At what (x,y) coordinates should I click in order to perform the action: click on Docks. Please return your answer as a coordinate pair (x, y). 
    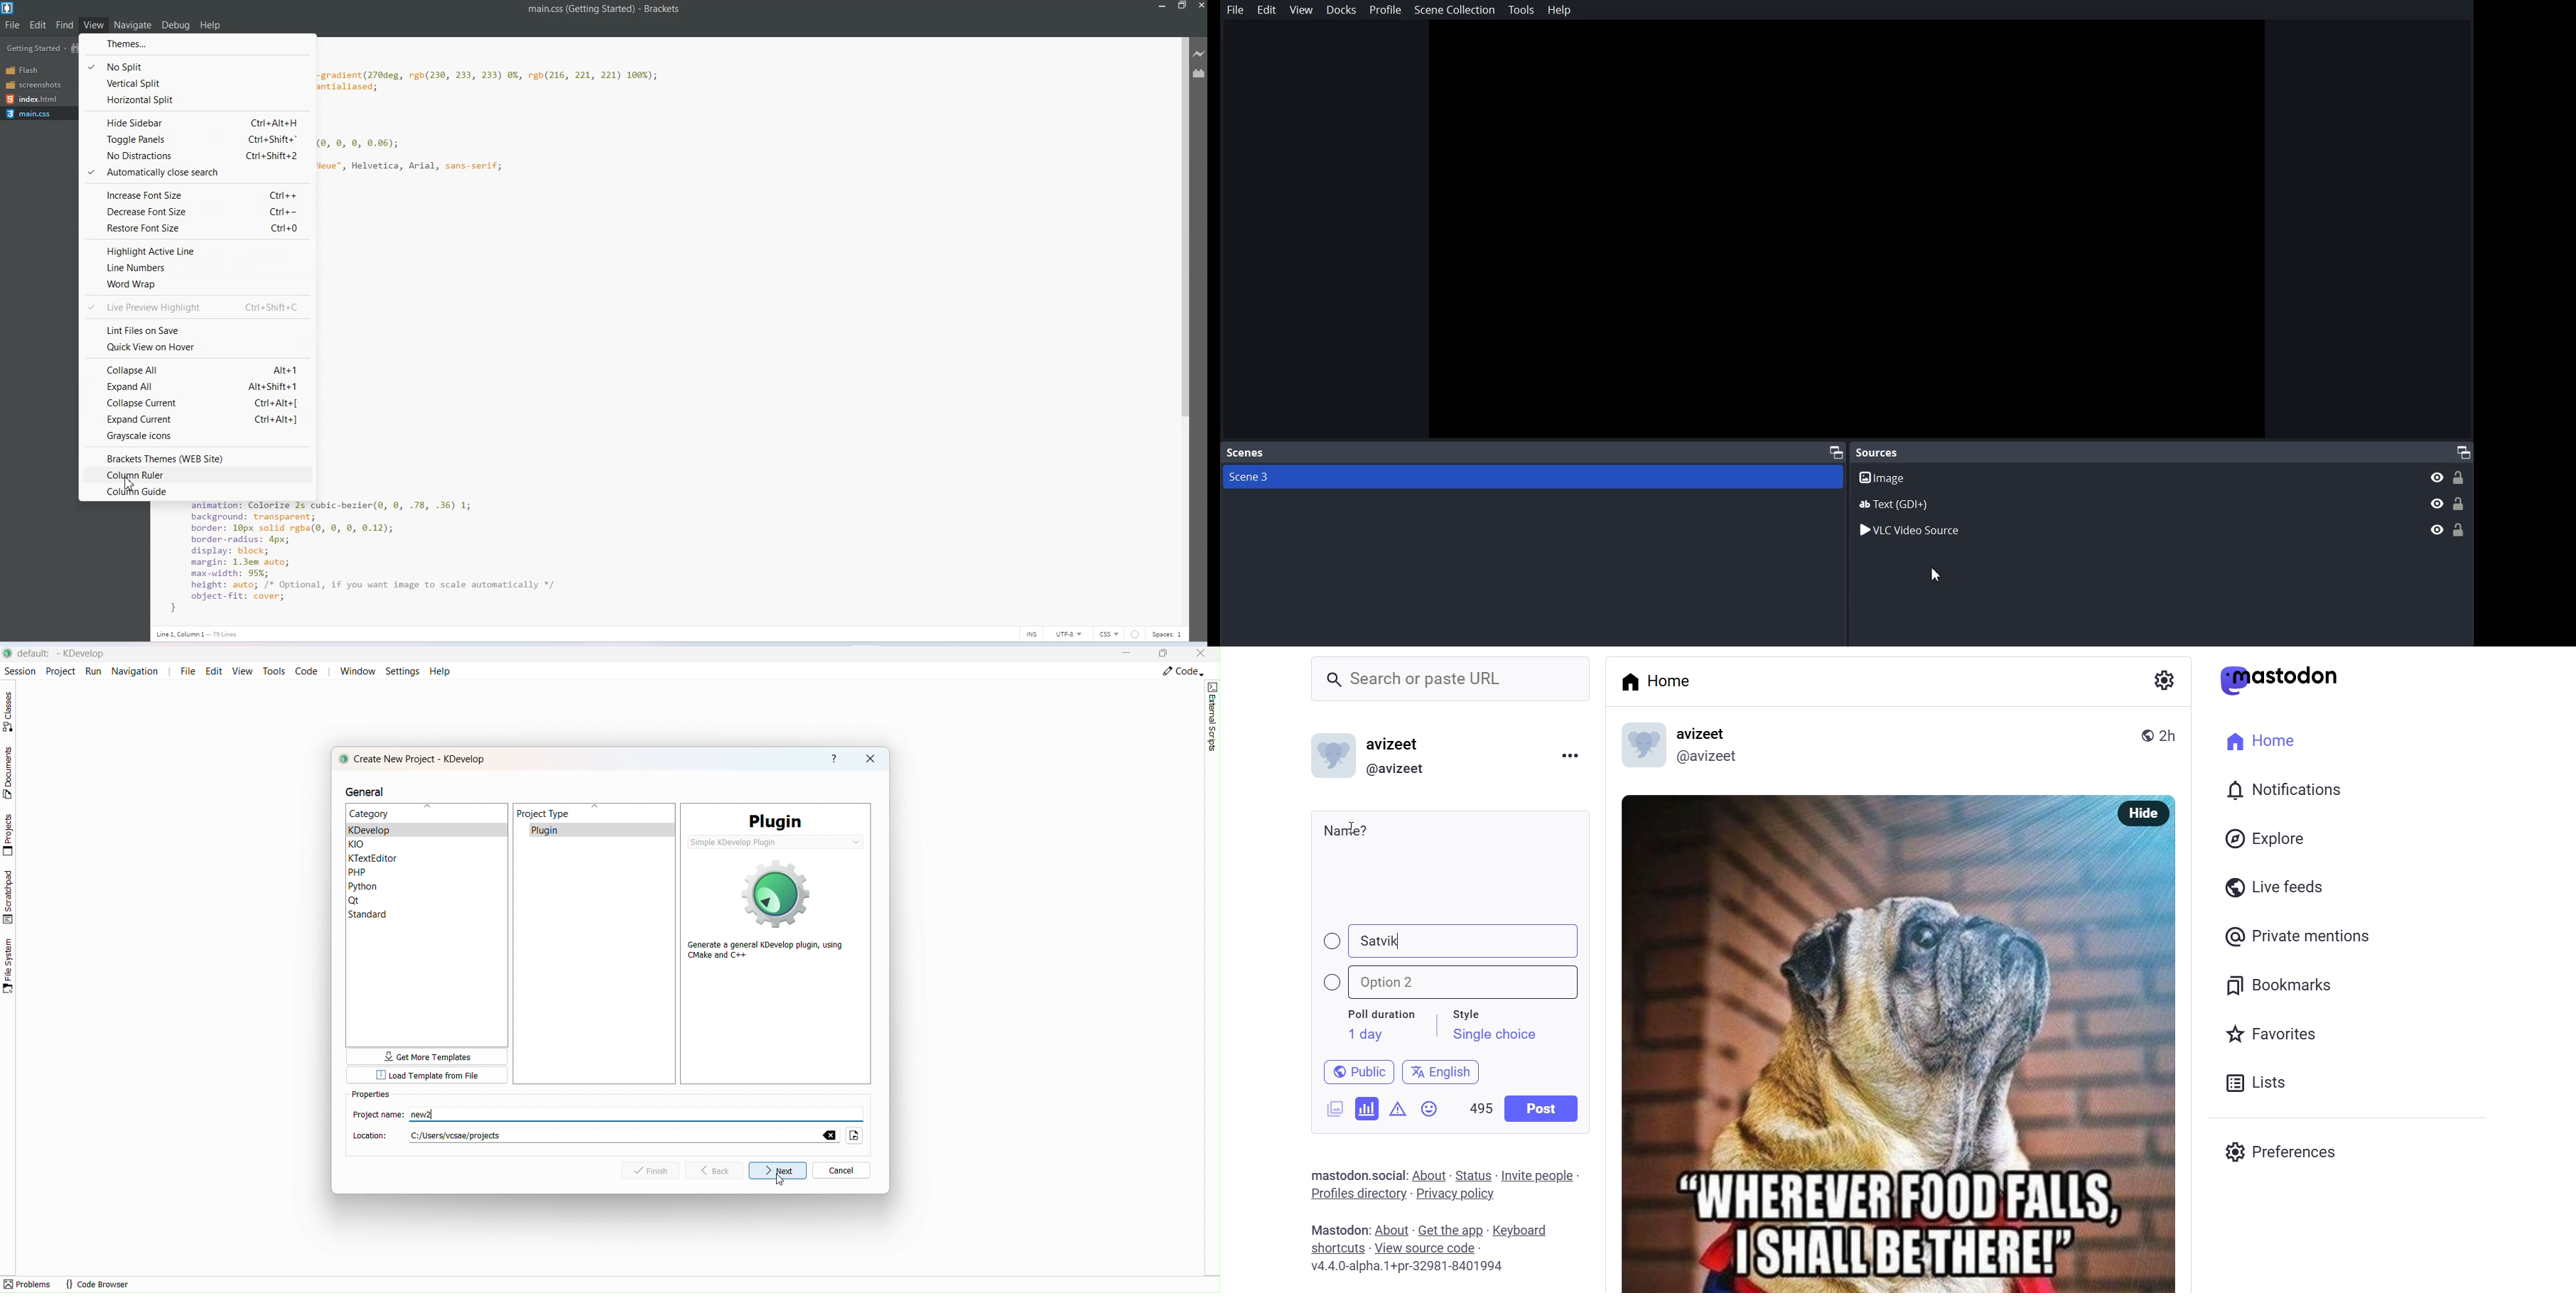
    Looking at the image, I should click on (1342, 10).